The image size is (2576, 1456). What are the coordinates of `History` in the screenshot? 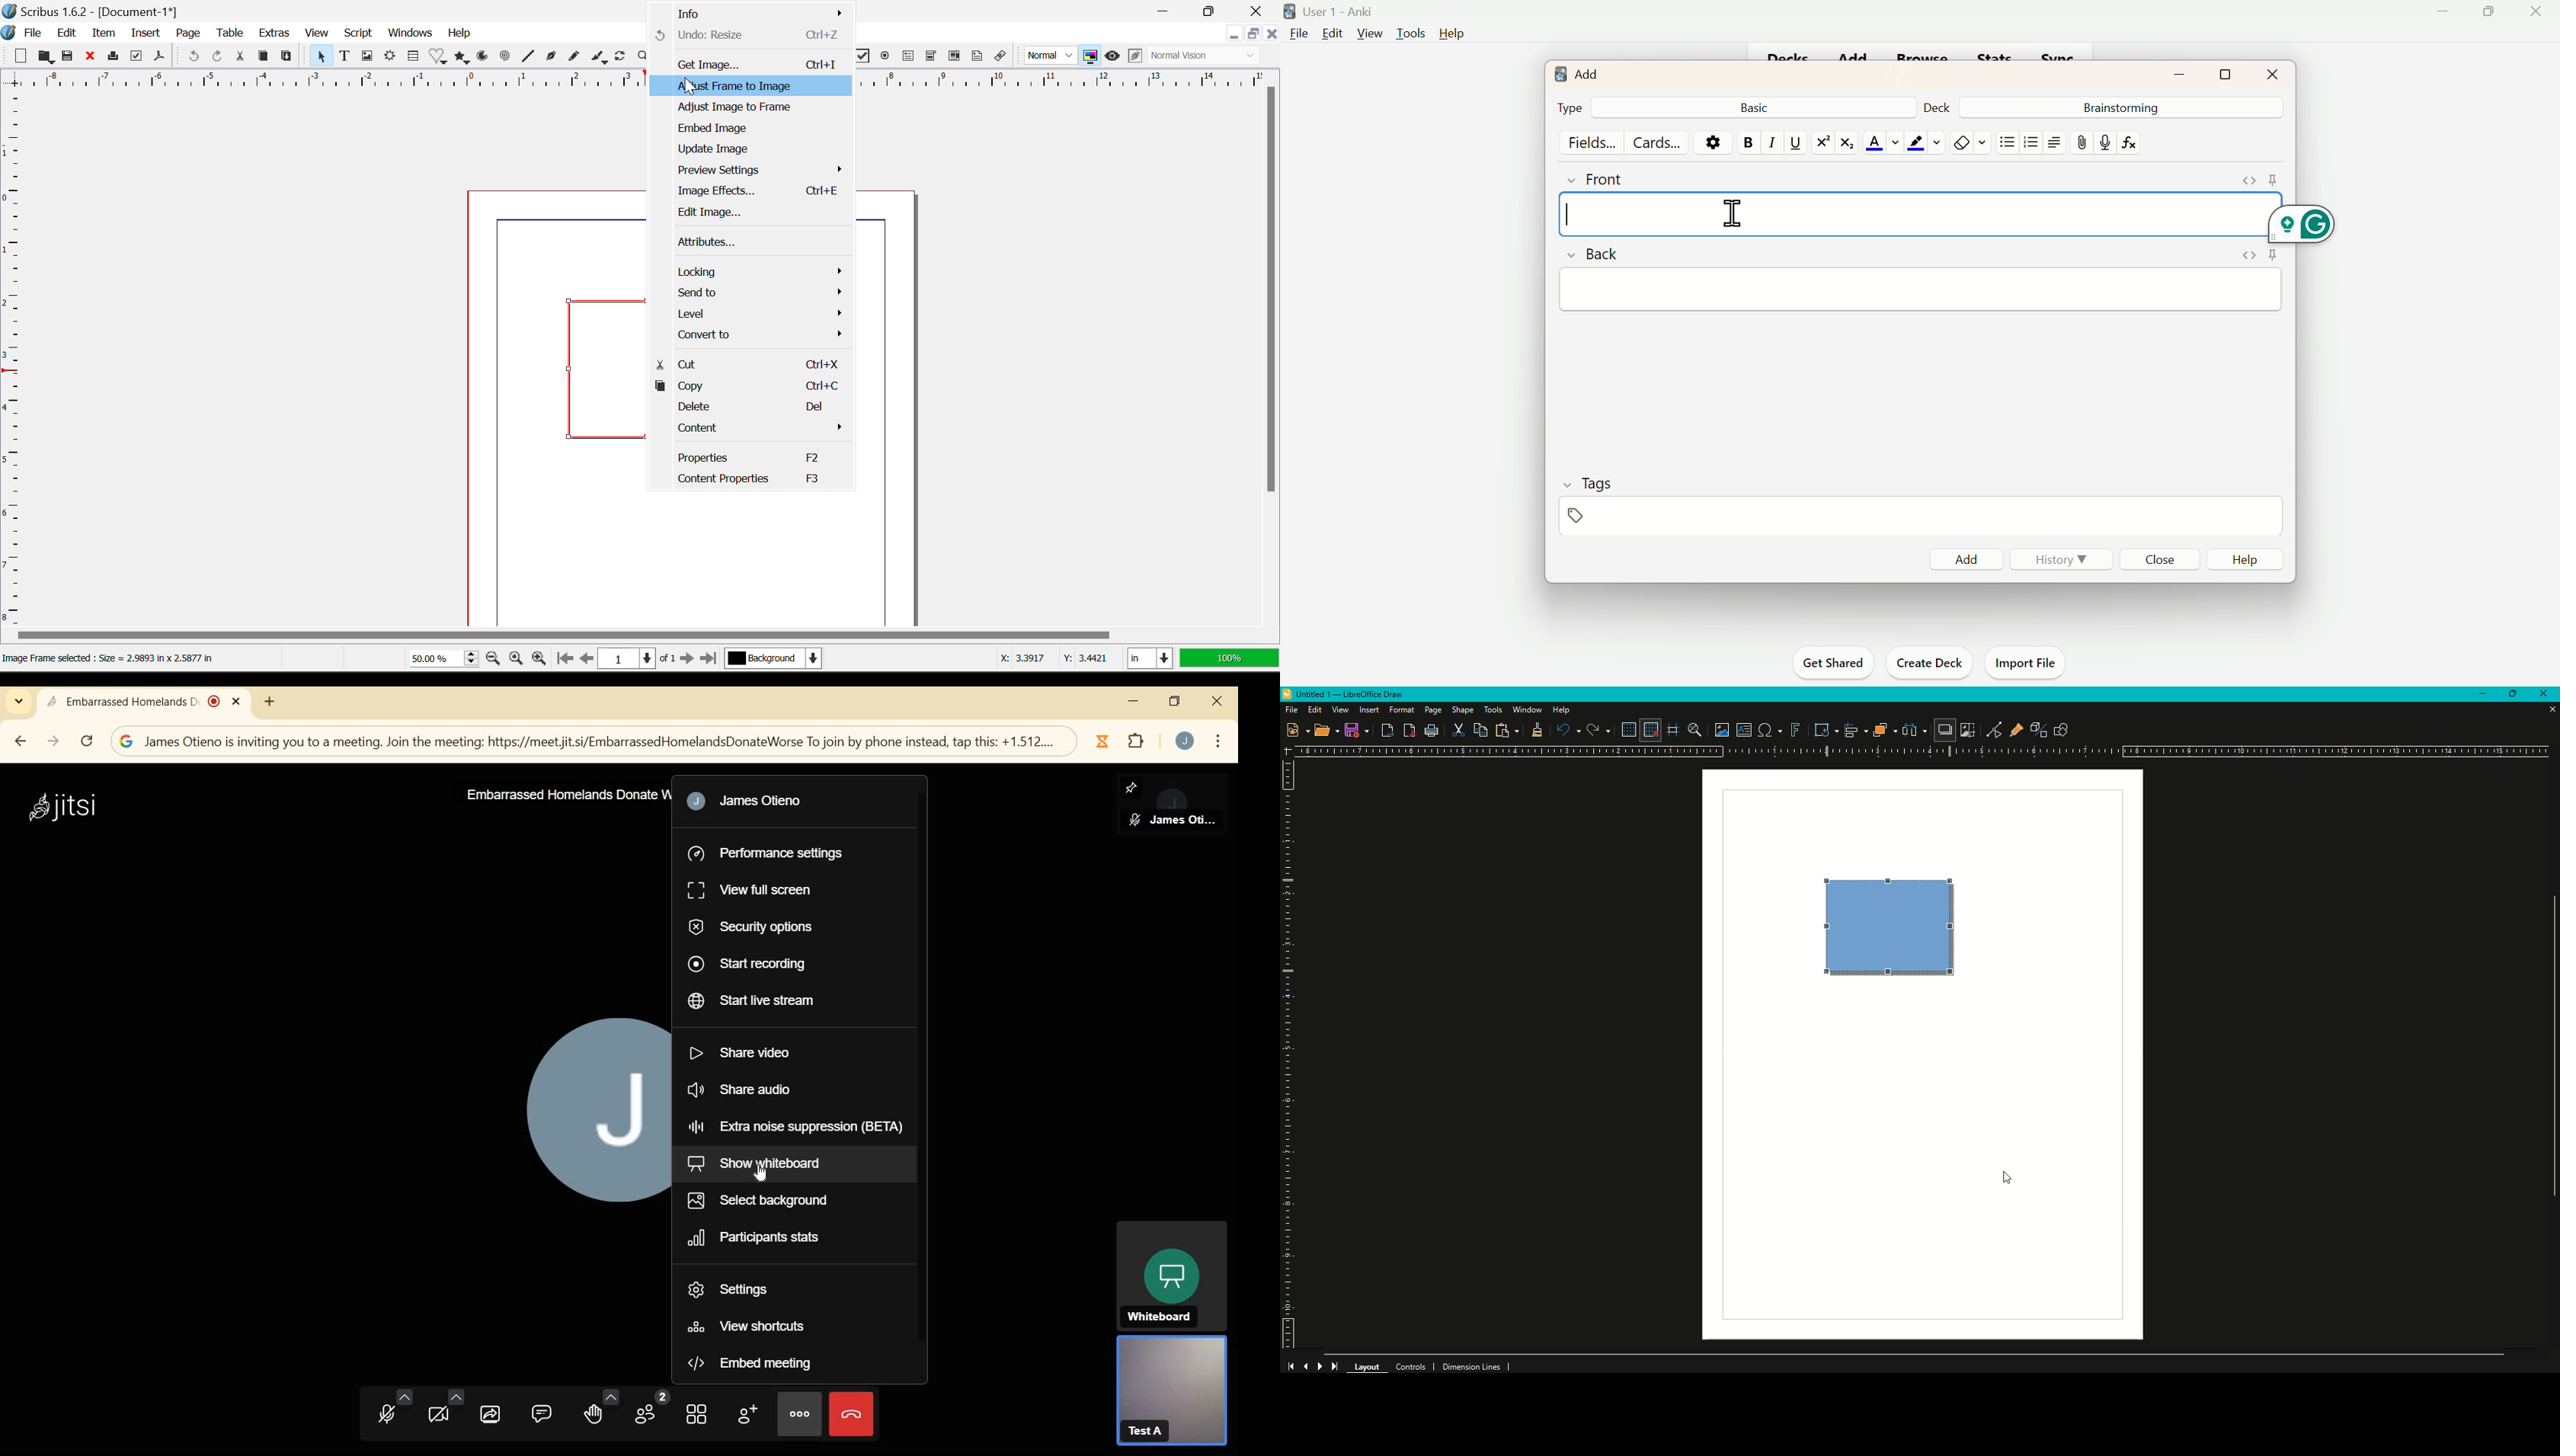 It's located at (2055, 558).